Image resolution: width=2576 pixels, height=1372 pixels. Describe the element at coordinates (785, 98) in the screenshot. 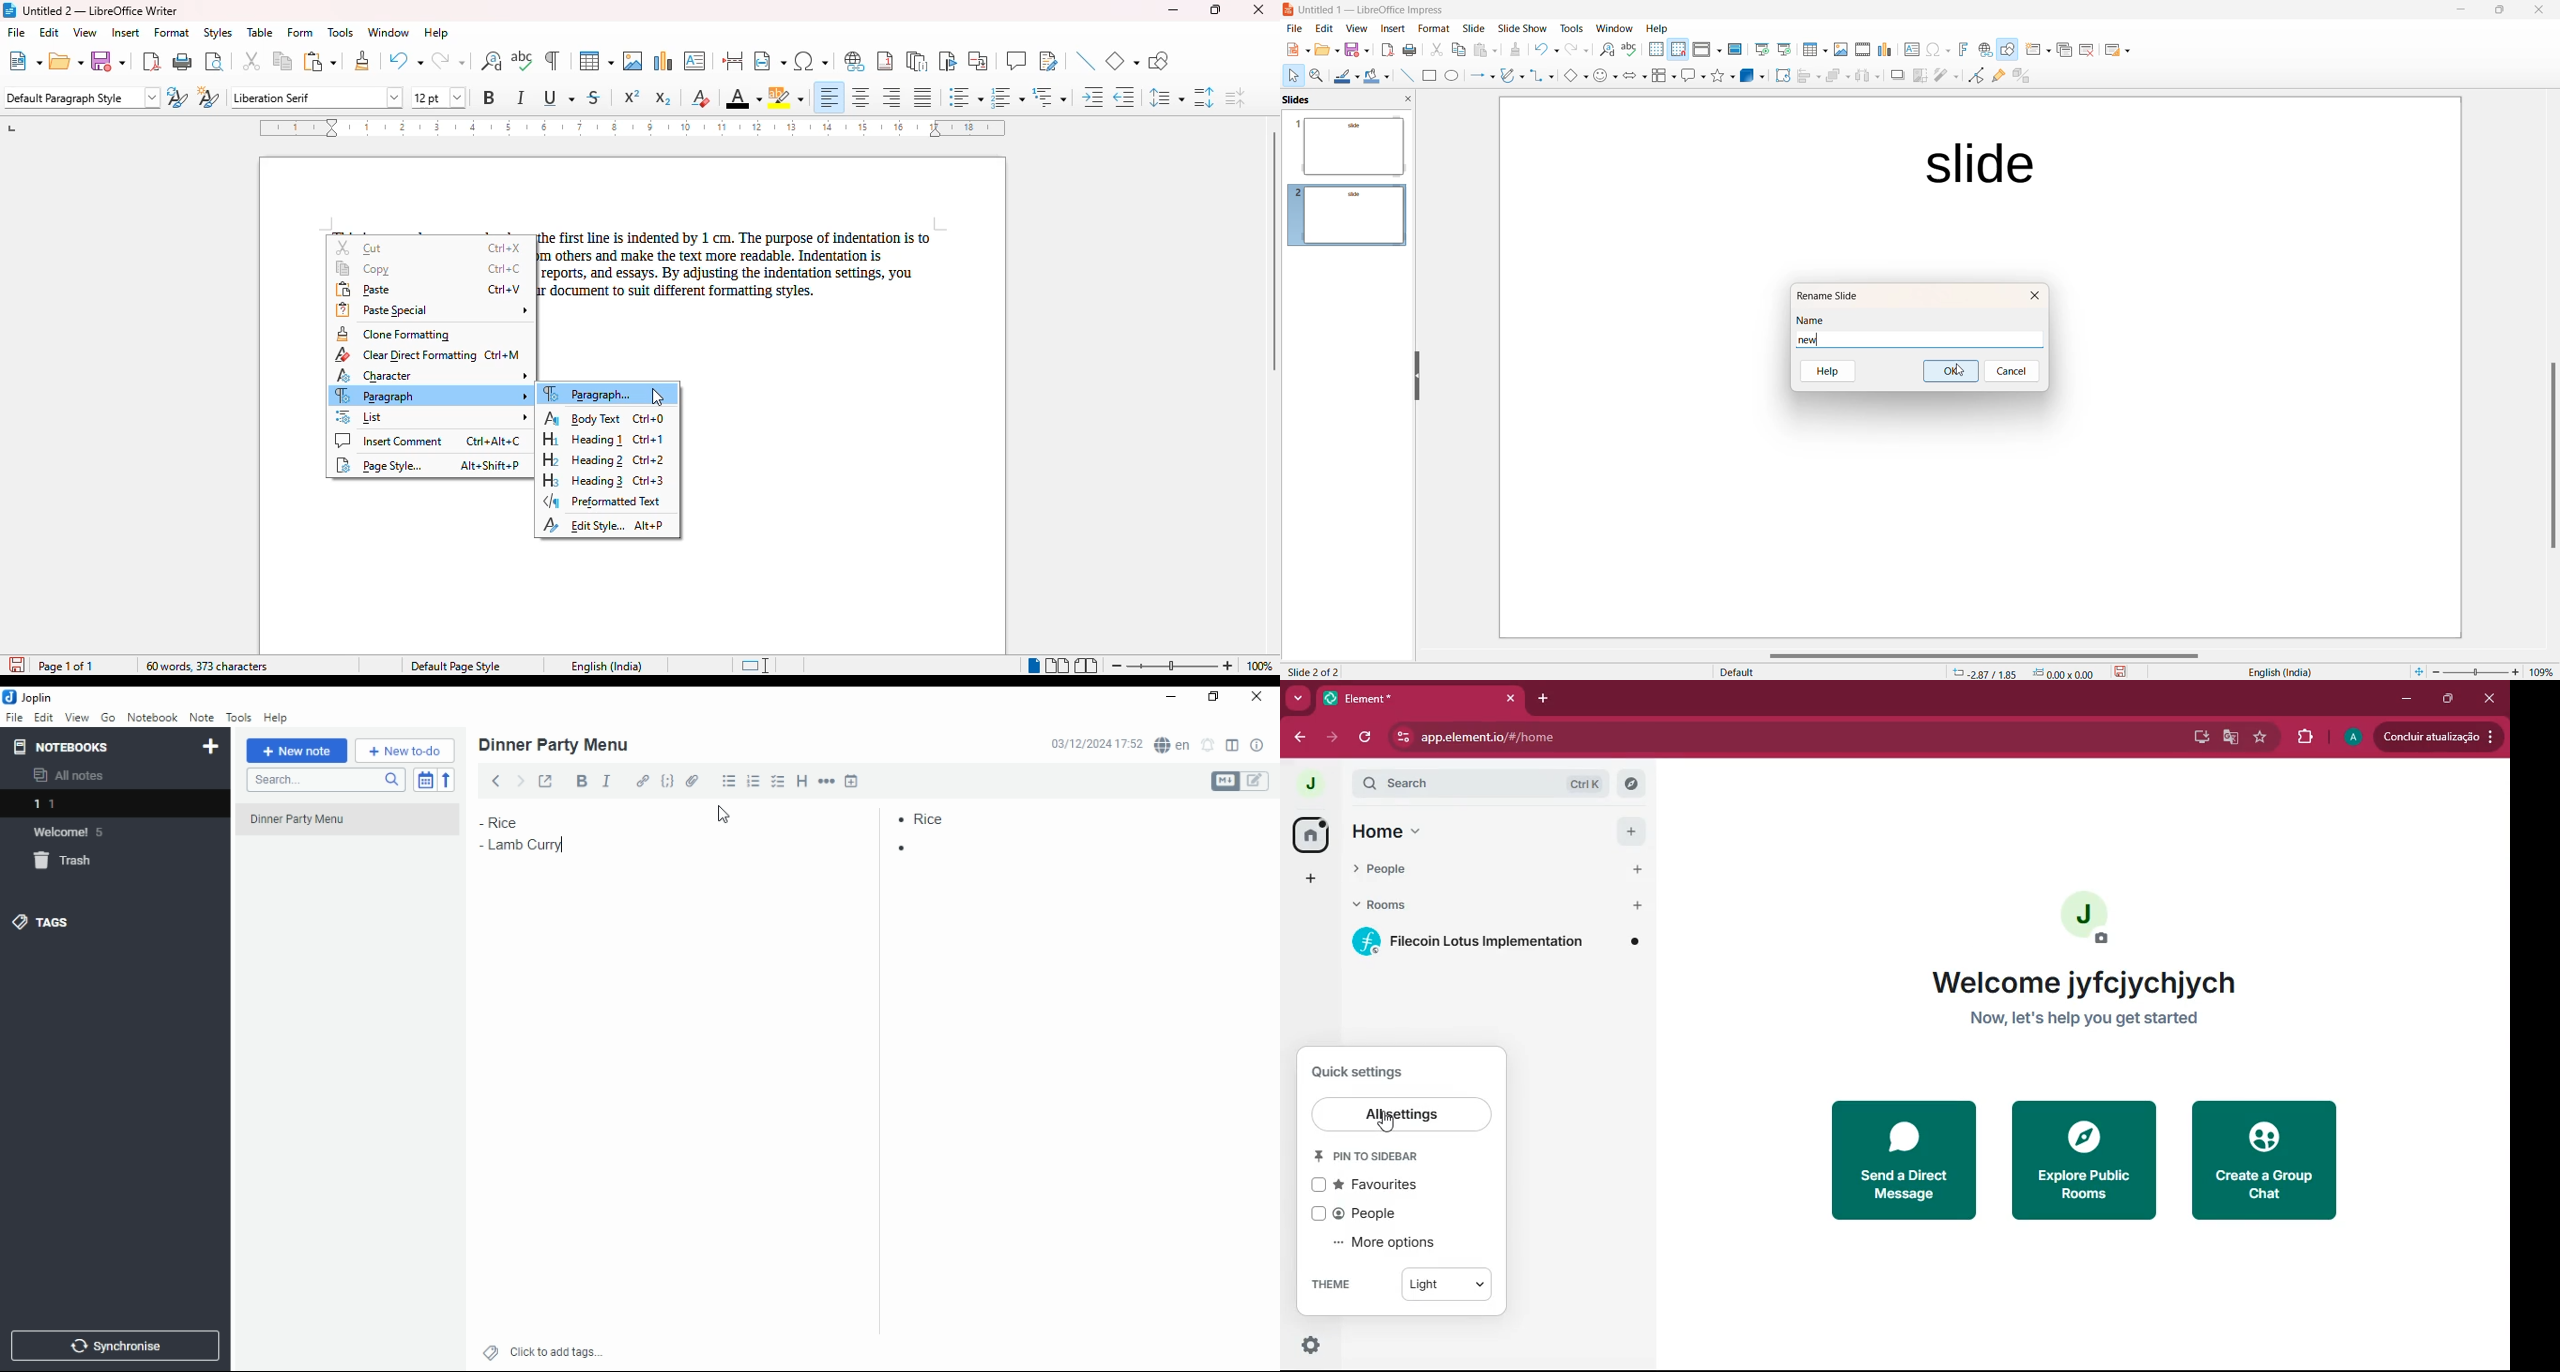

I see `character highlighting color` at that location.